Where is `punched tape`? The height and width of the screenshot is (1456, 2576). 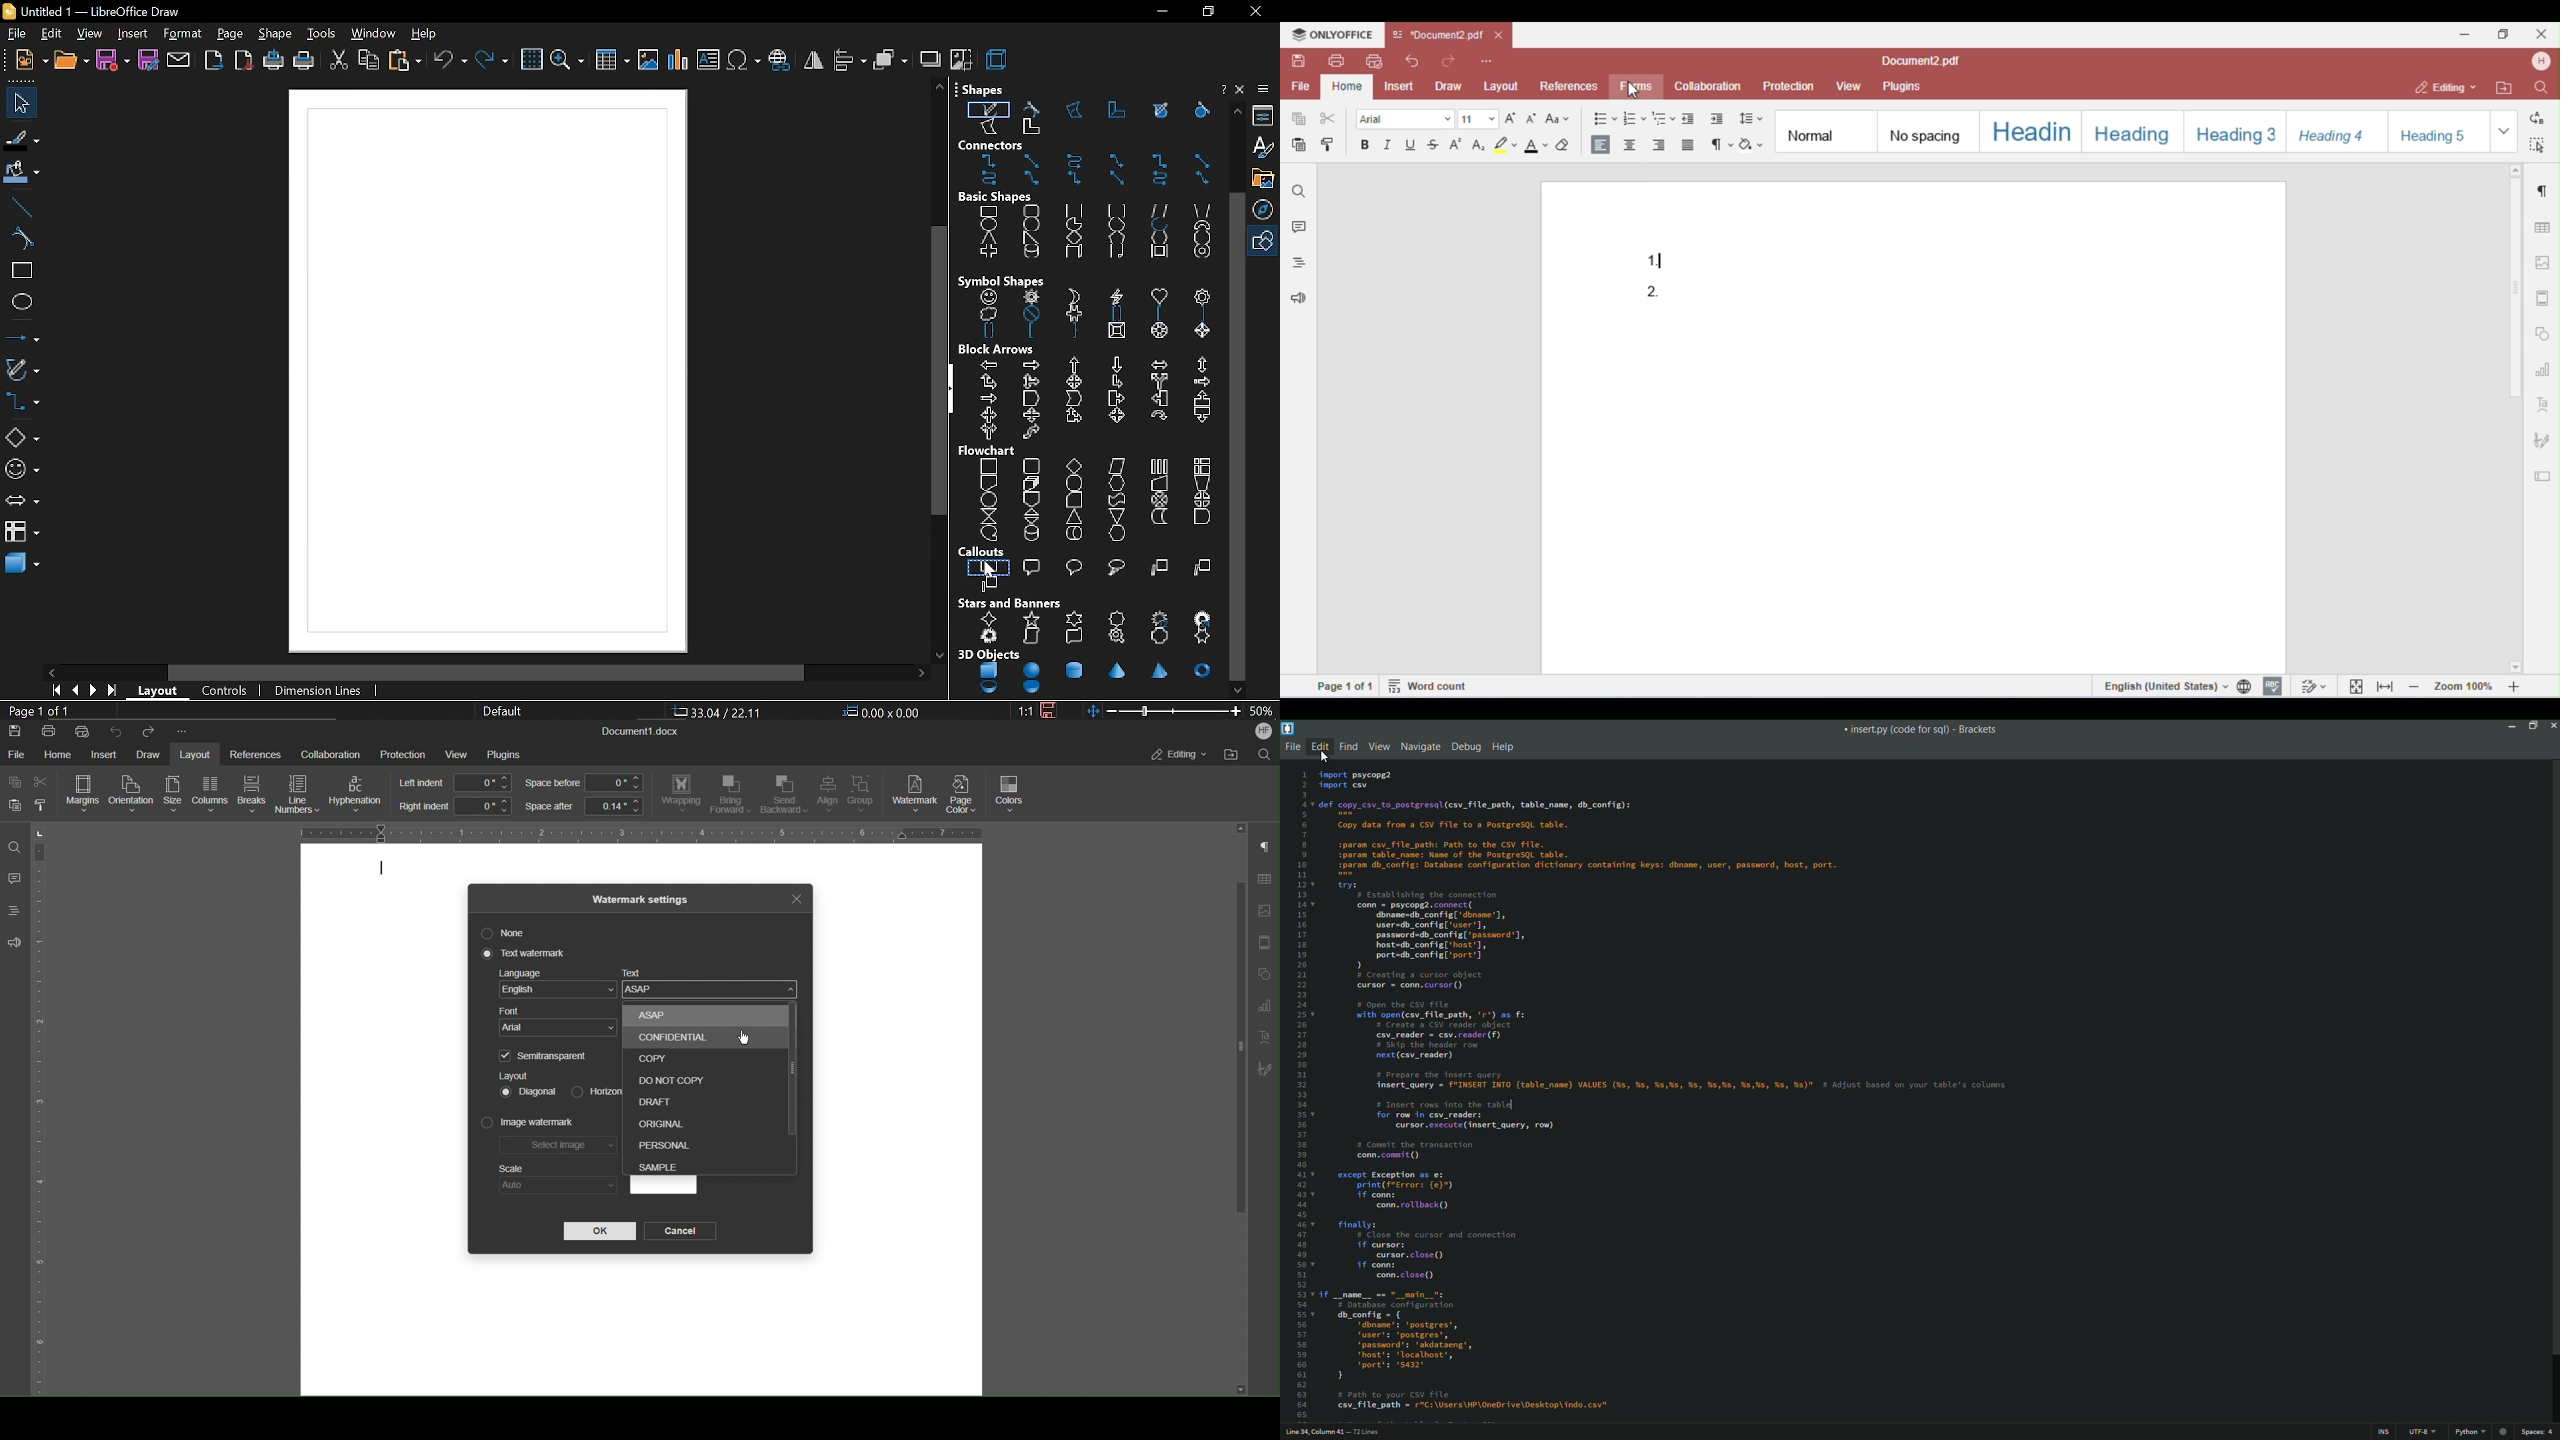 punched tape is located at coordinates (1115, 499).